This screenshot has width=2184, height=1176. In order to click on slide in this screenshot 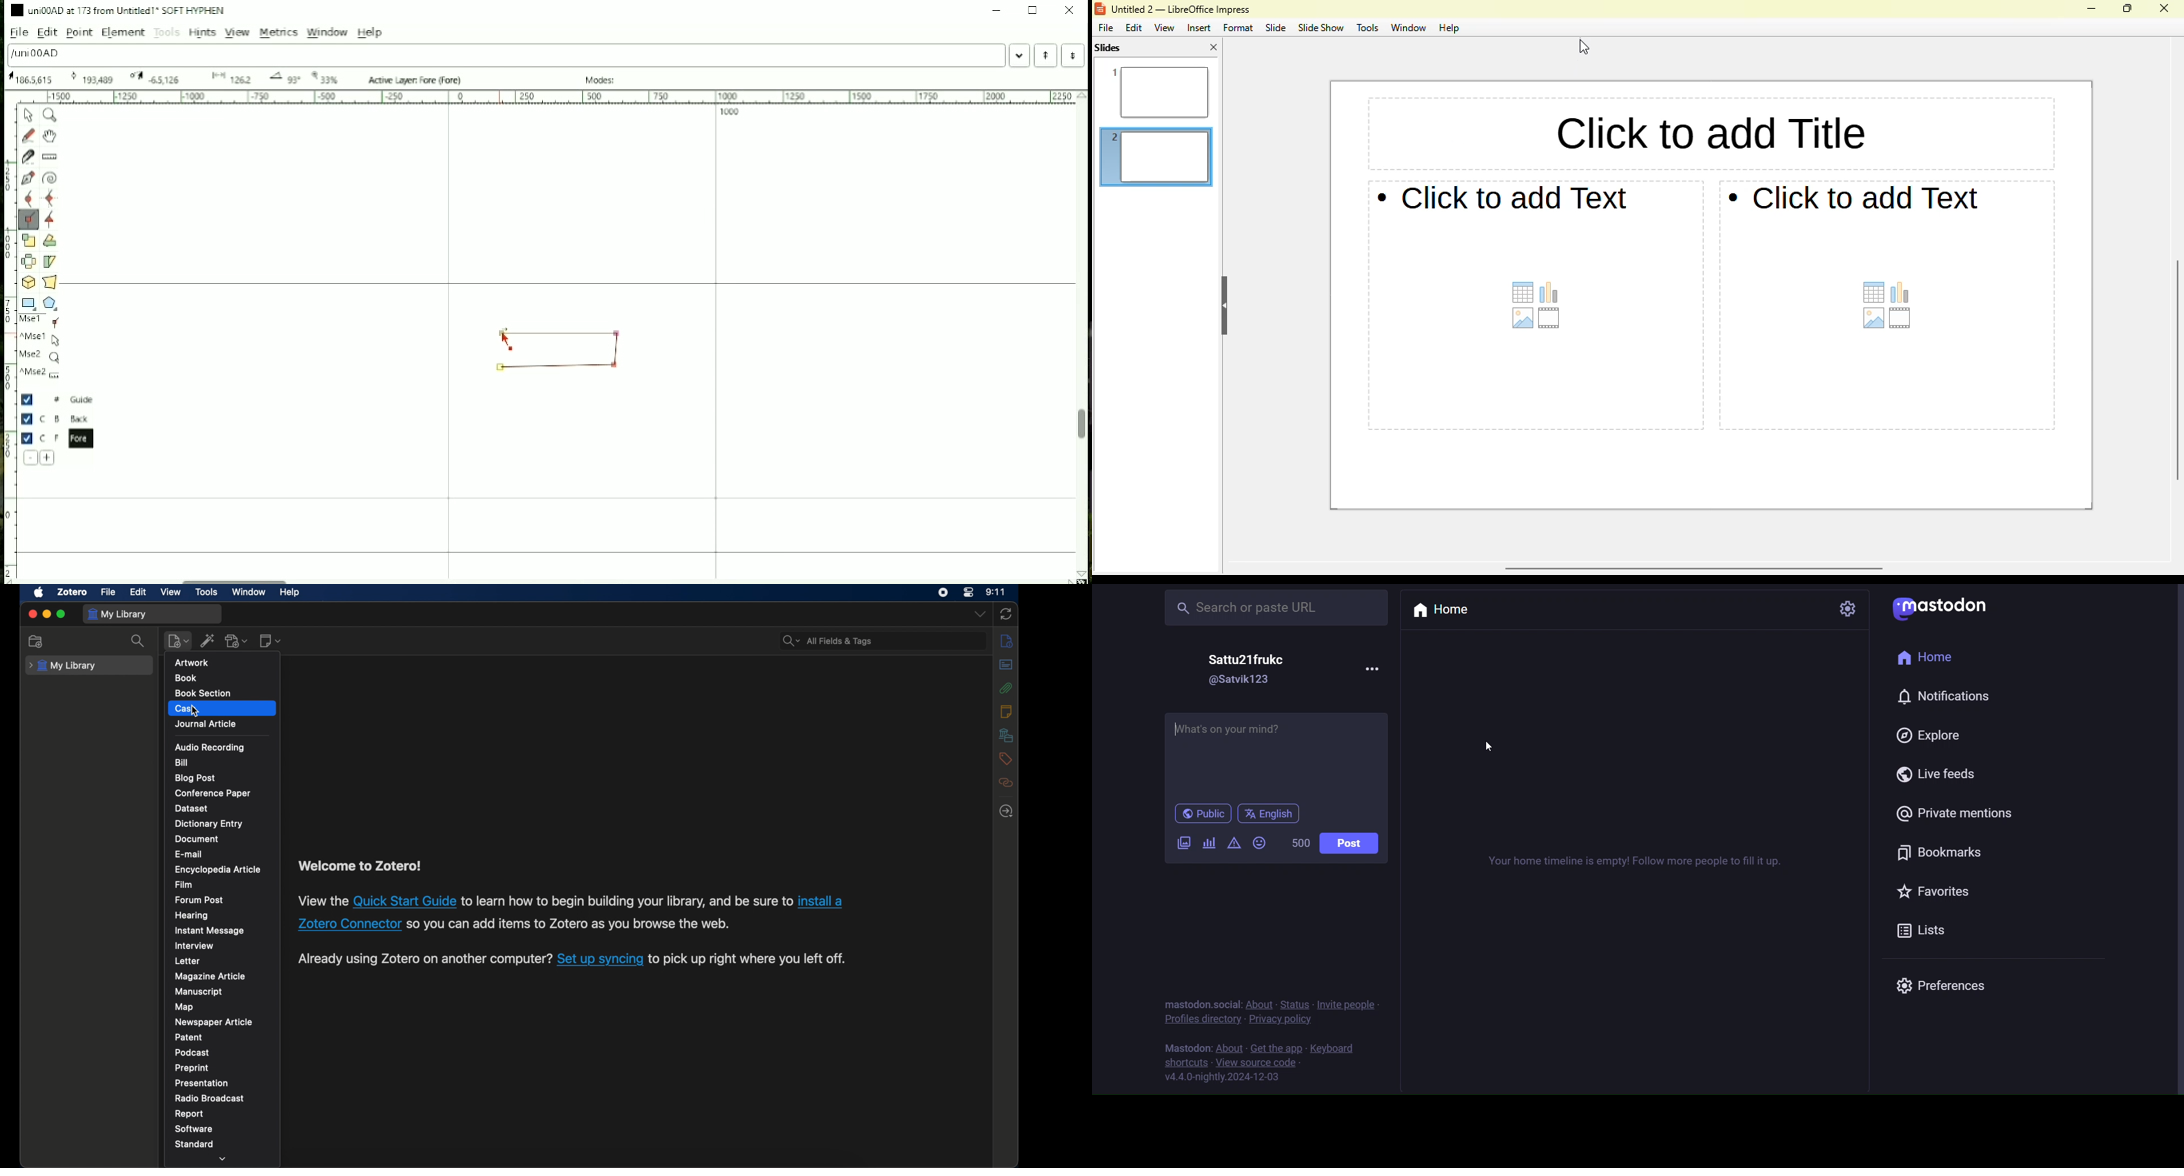, I will do `click(1276, 27)`.